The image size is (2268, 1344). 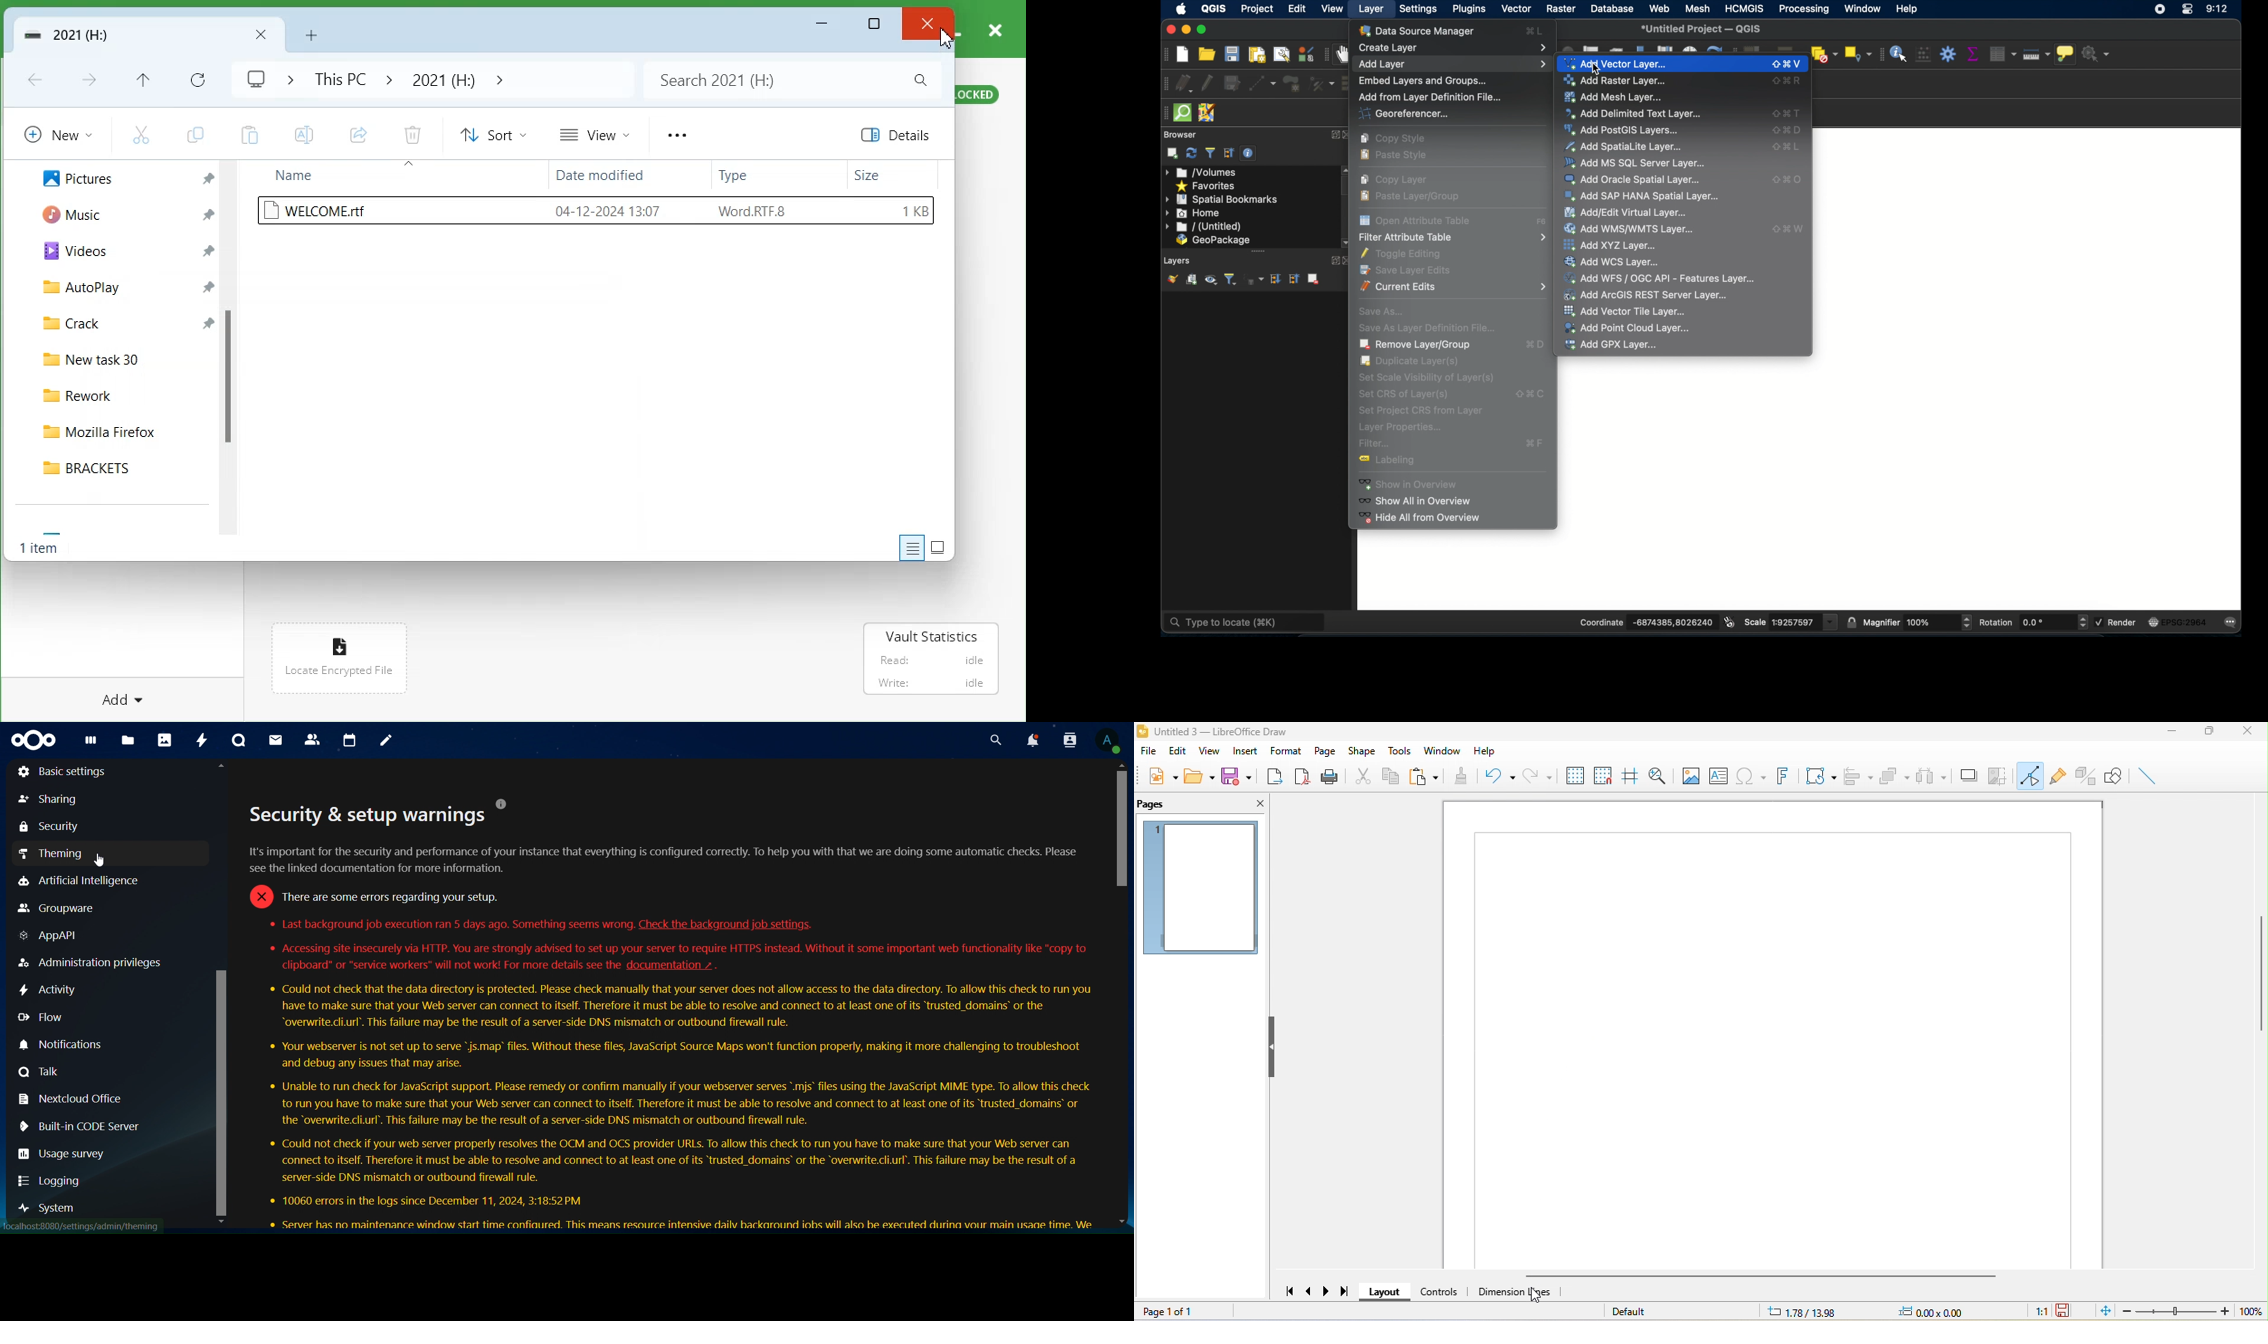 I want to click on align object, so click(x=1861, y=773).